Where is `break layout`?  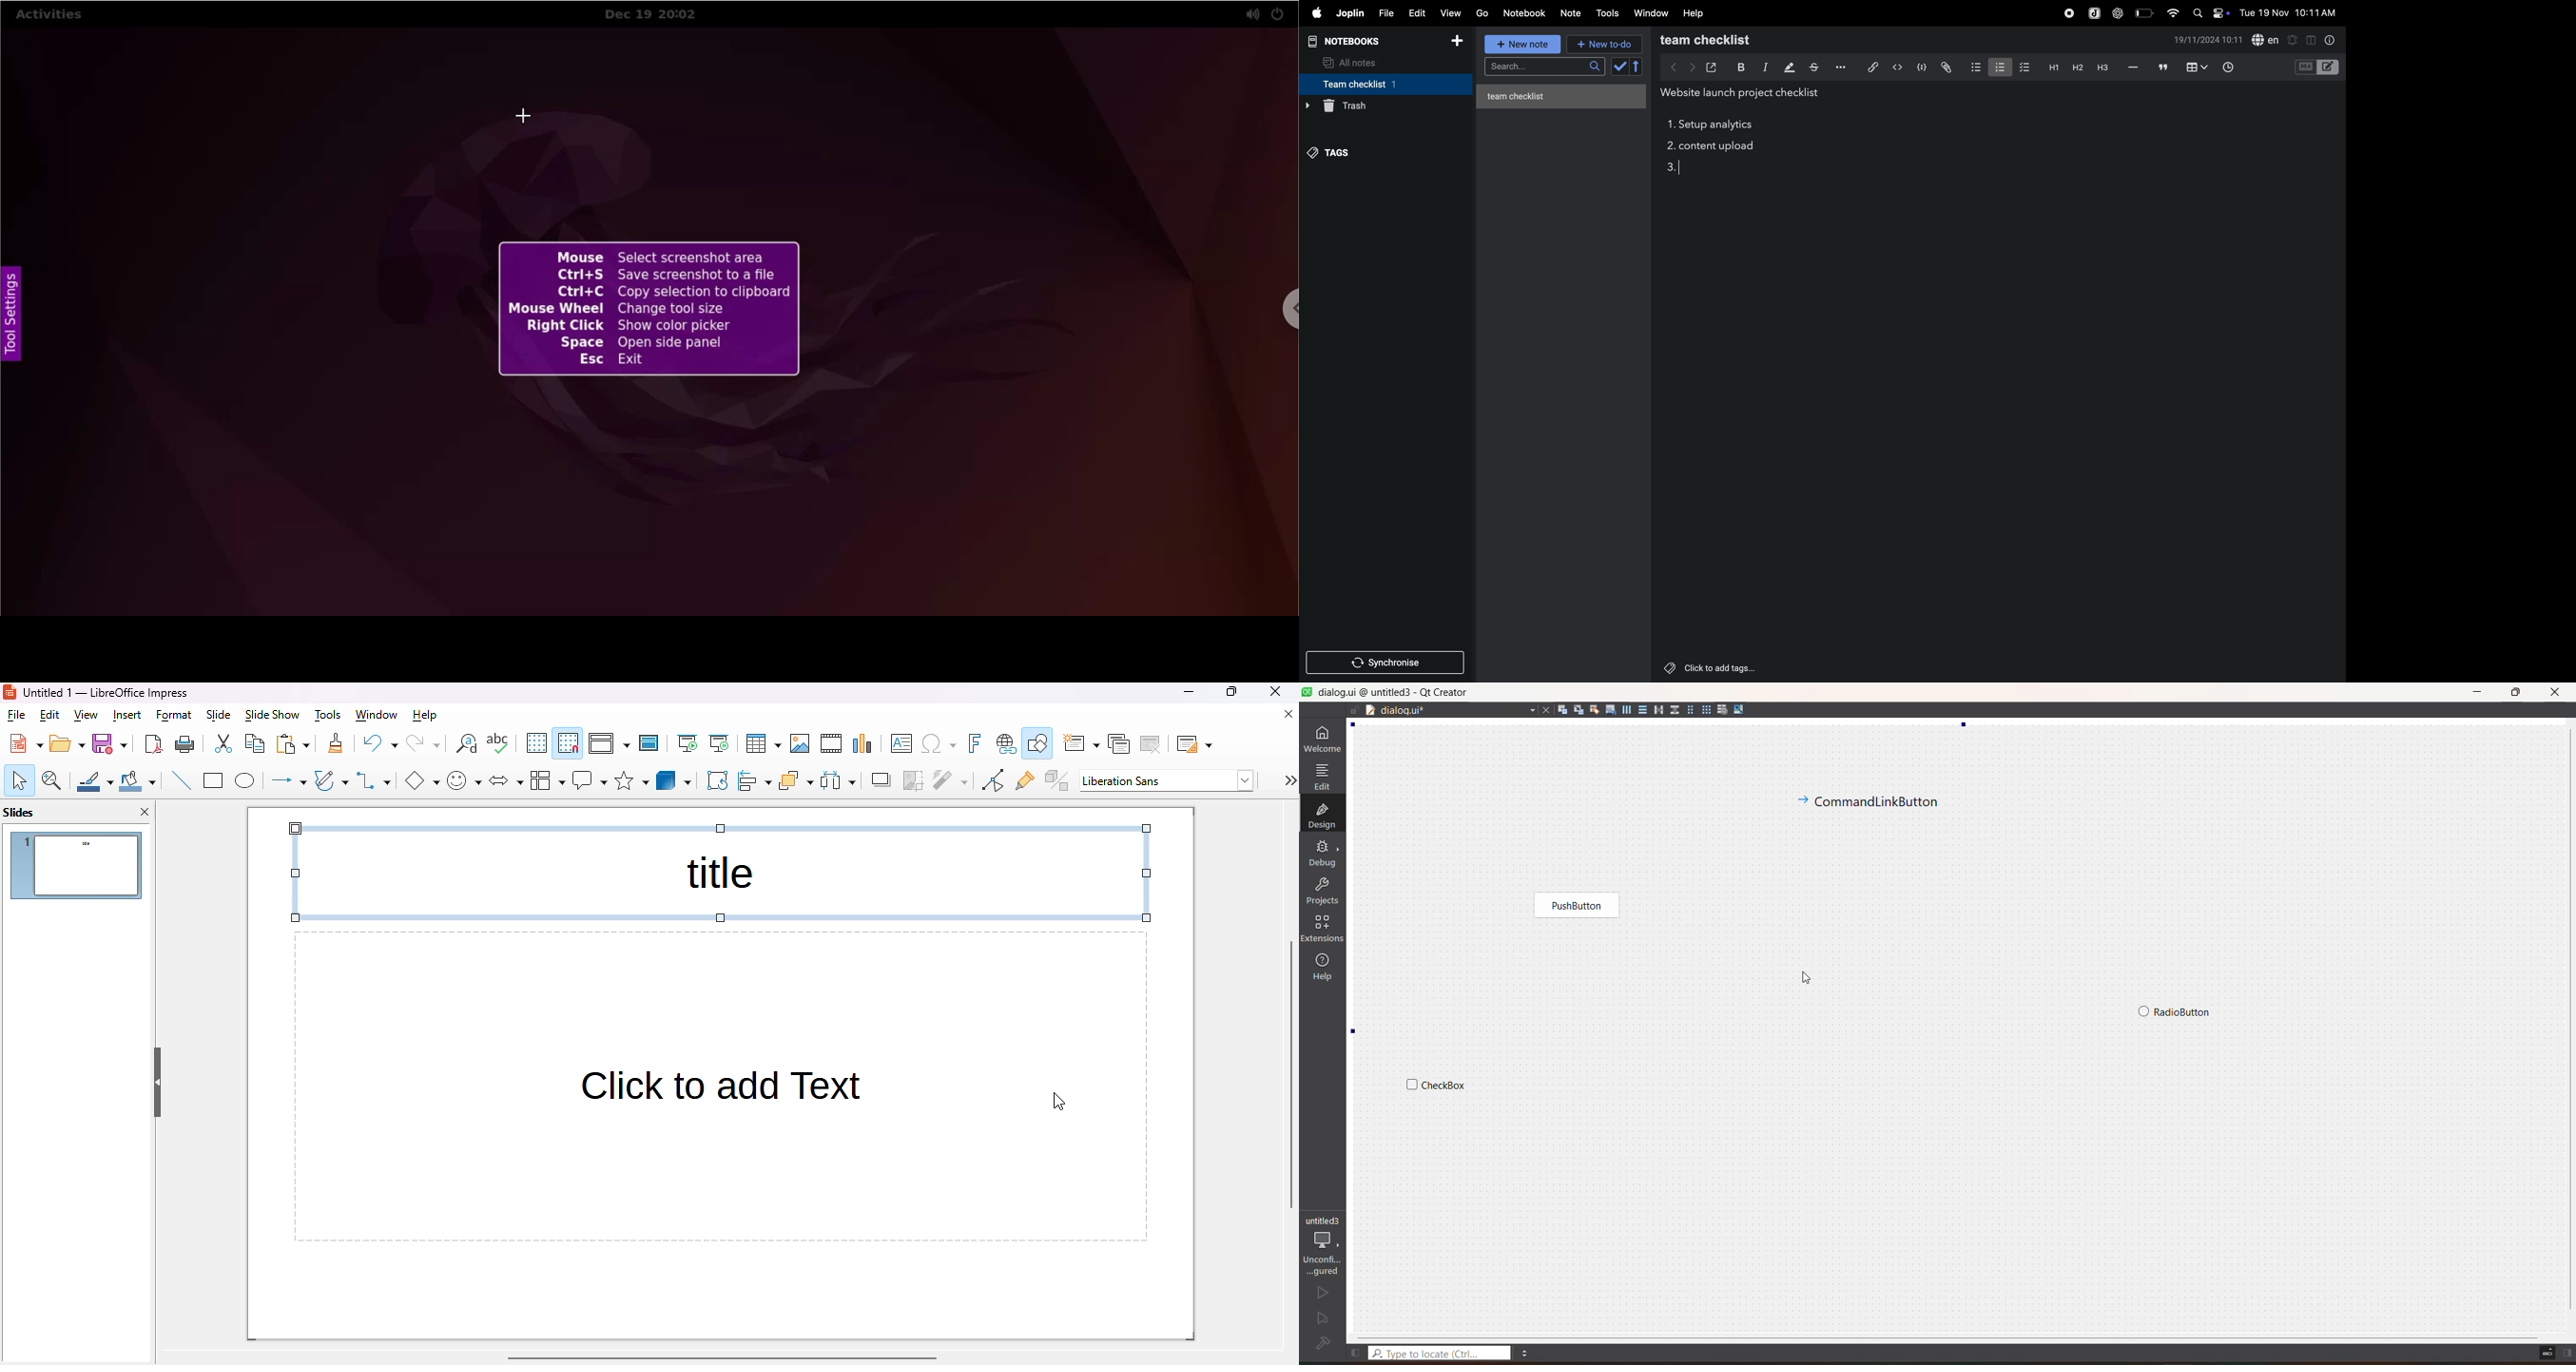
break layout is located at coordinates (1723, 710).